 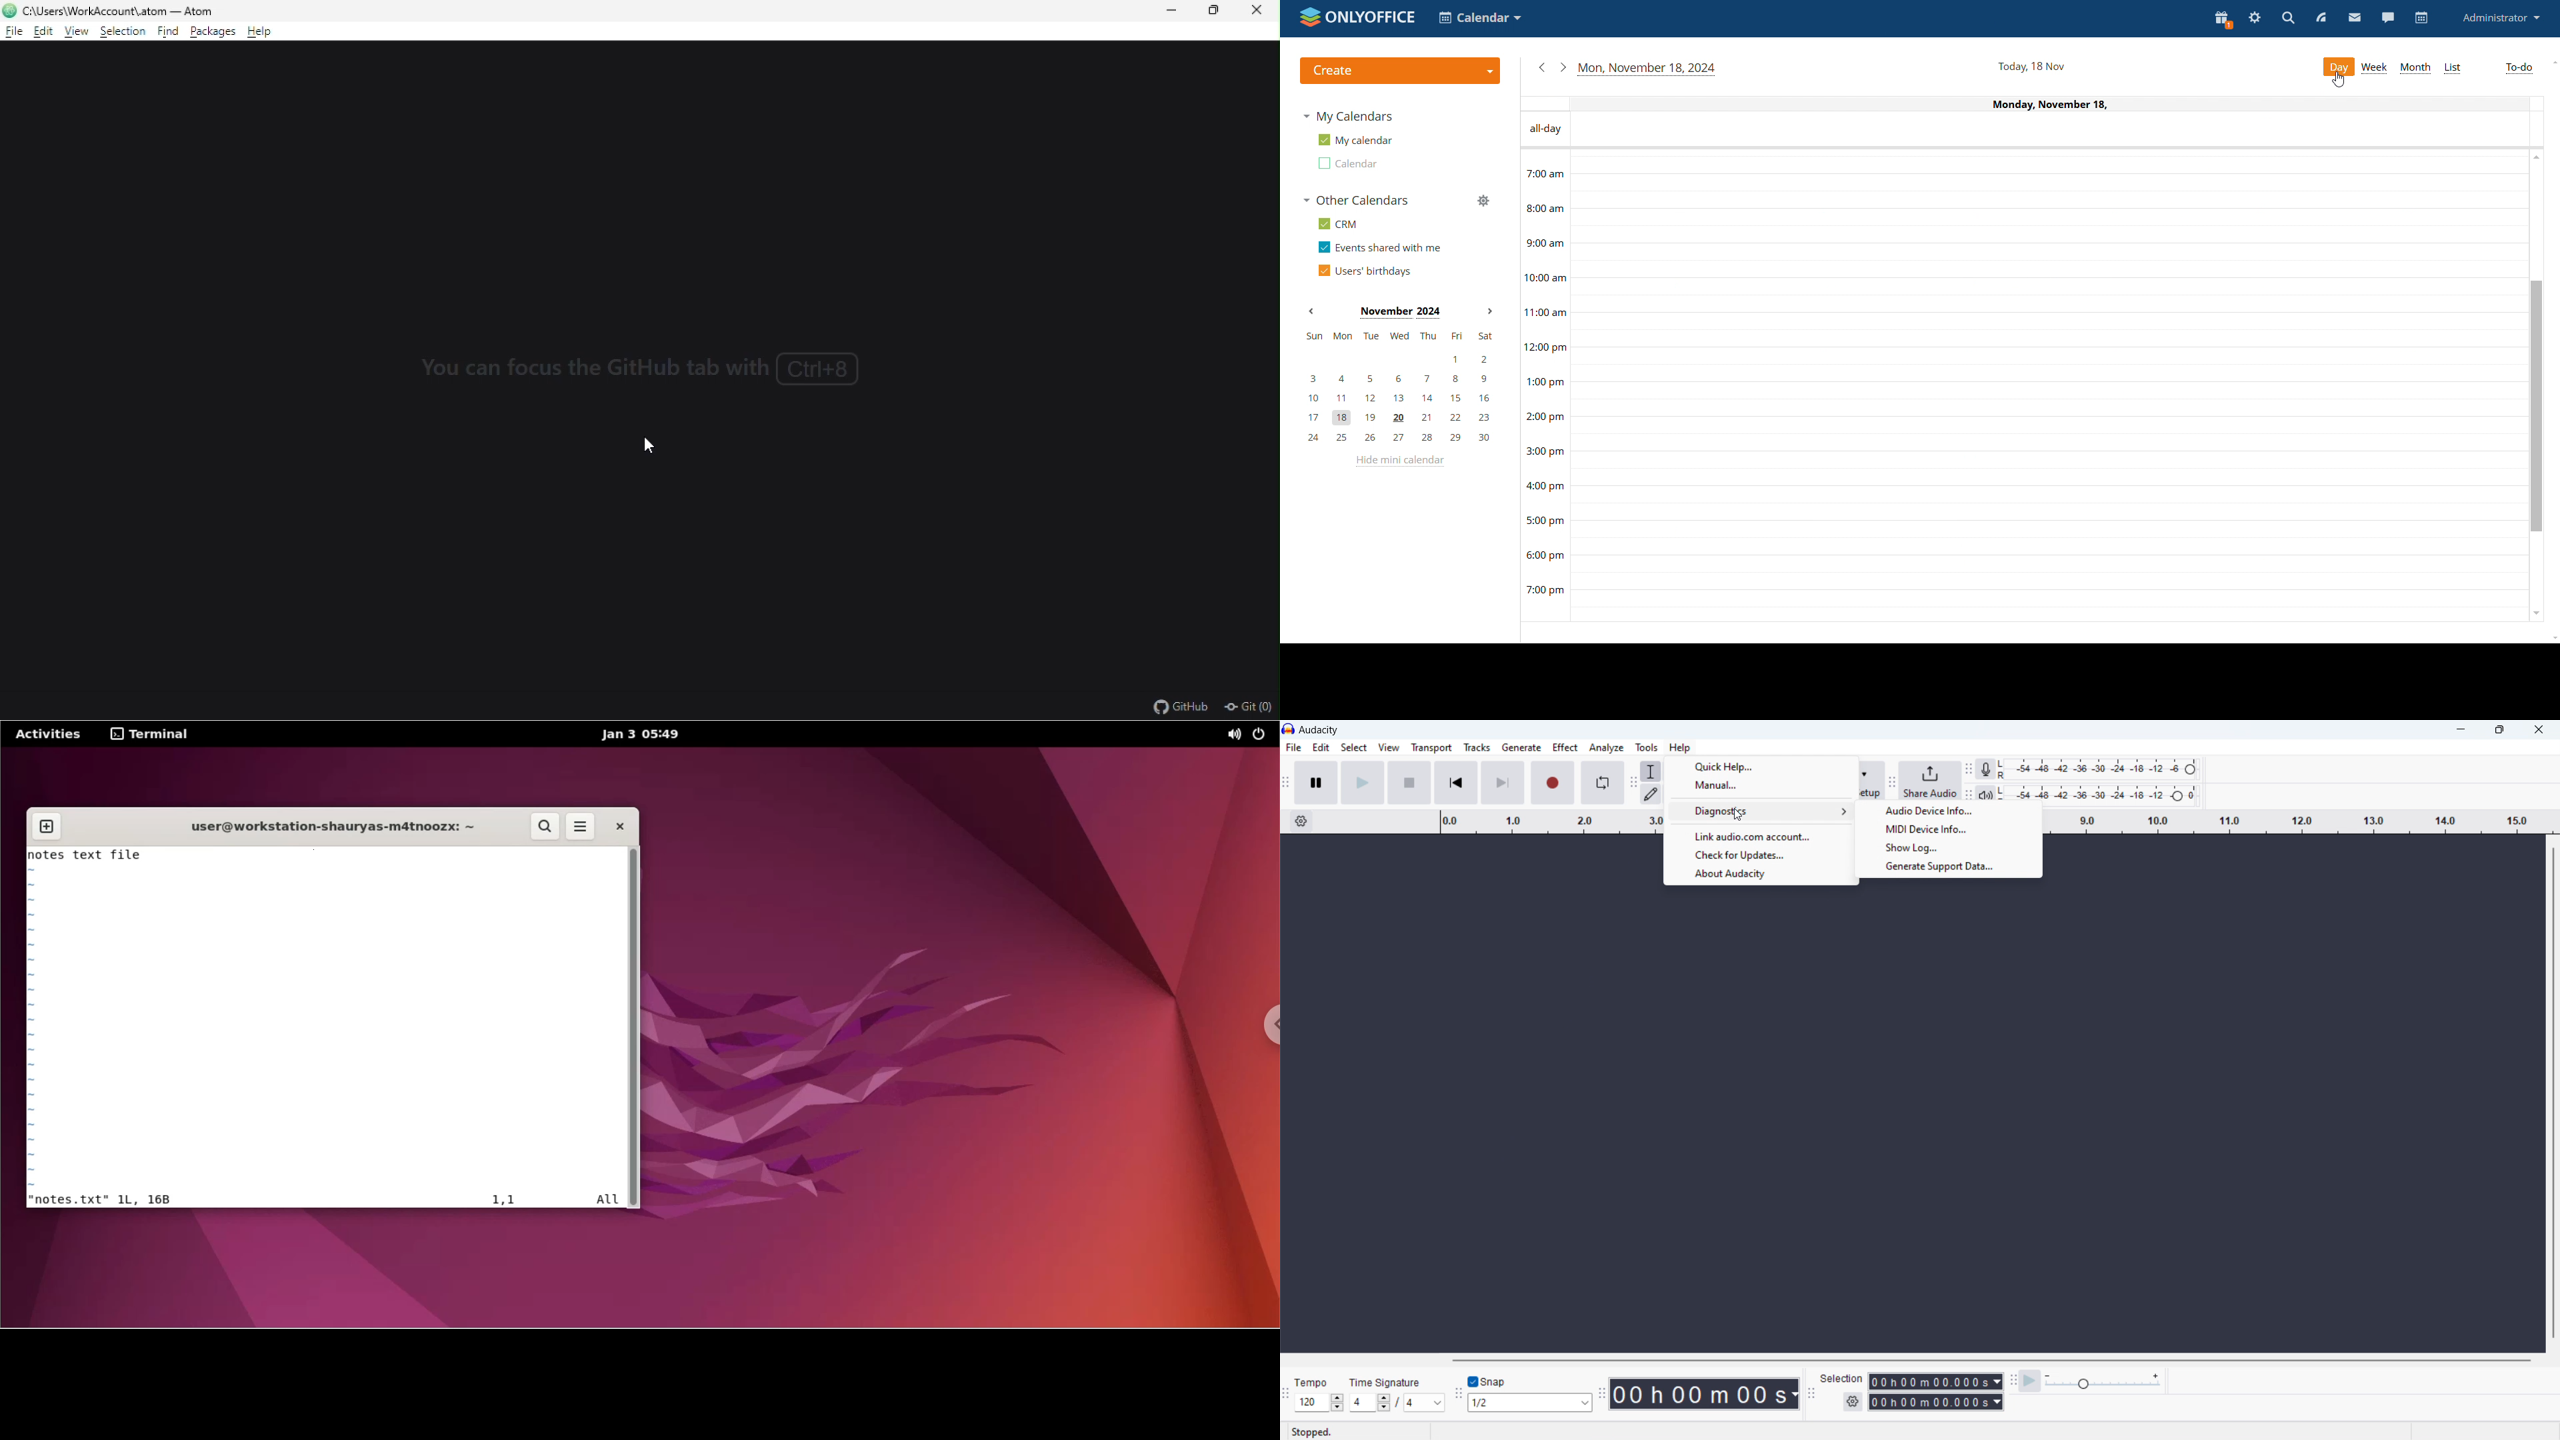 I want to click on set tempo, so click(x=1319, y=1403).